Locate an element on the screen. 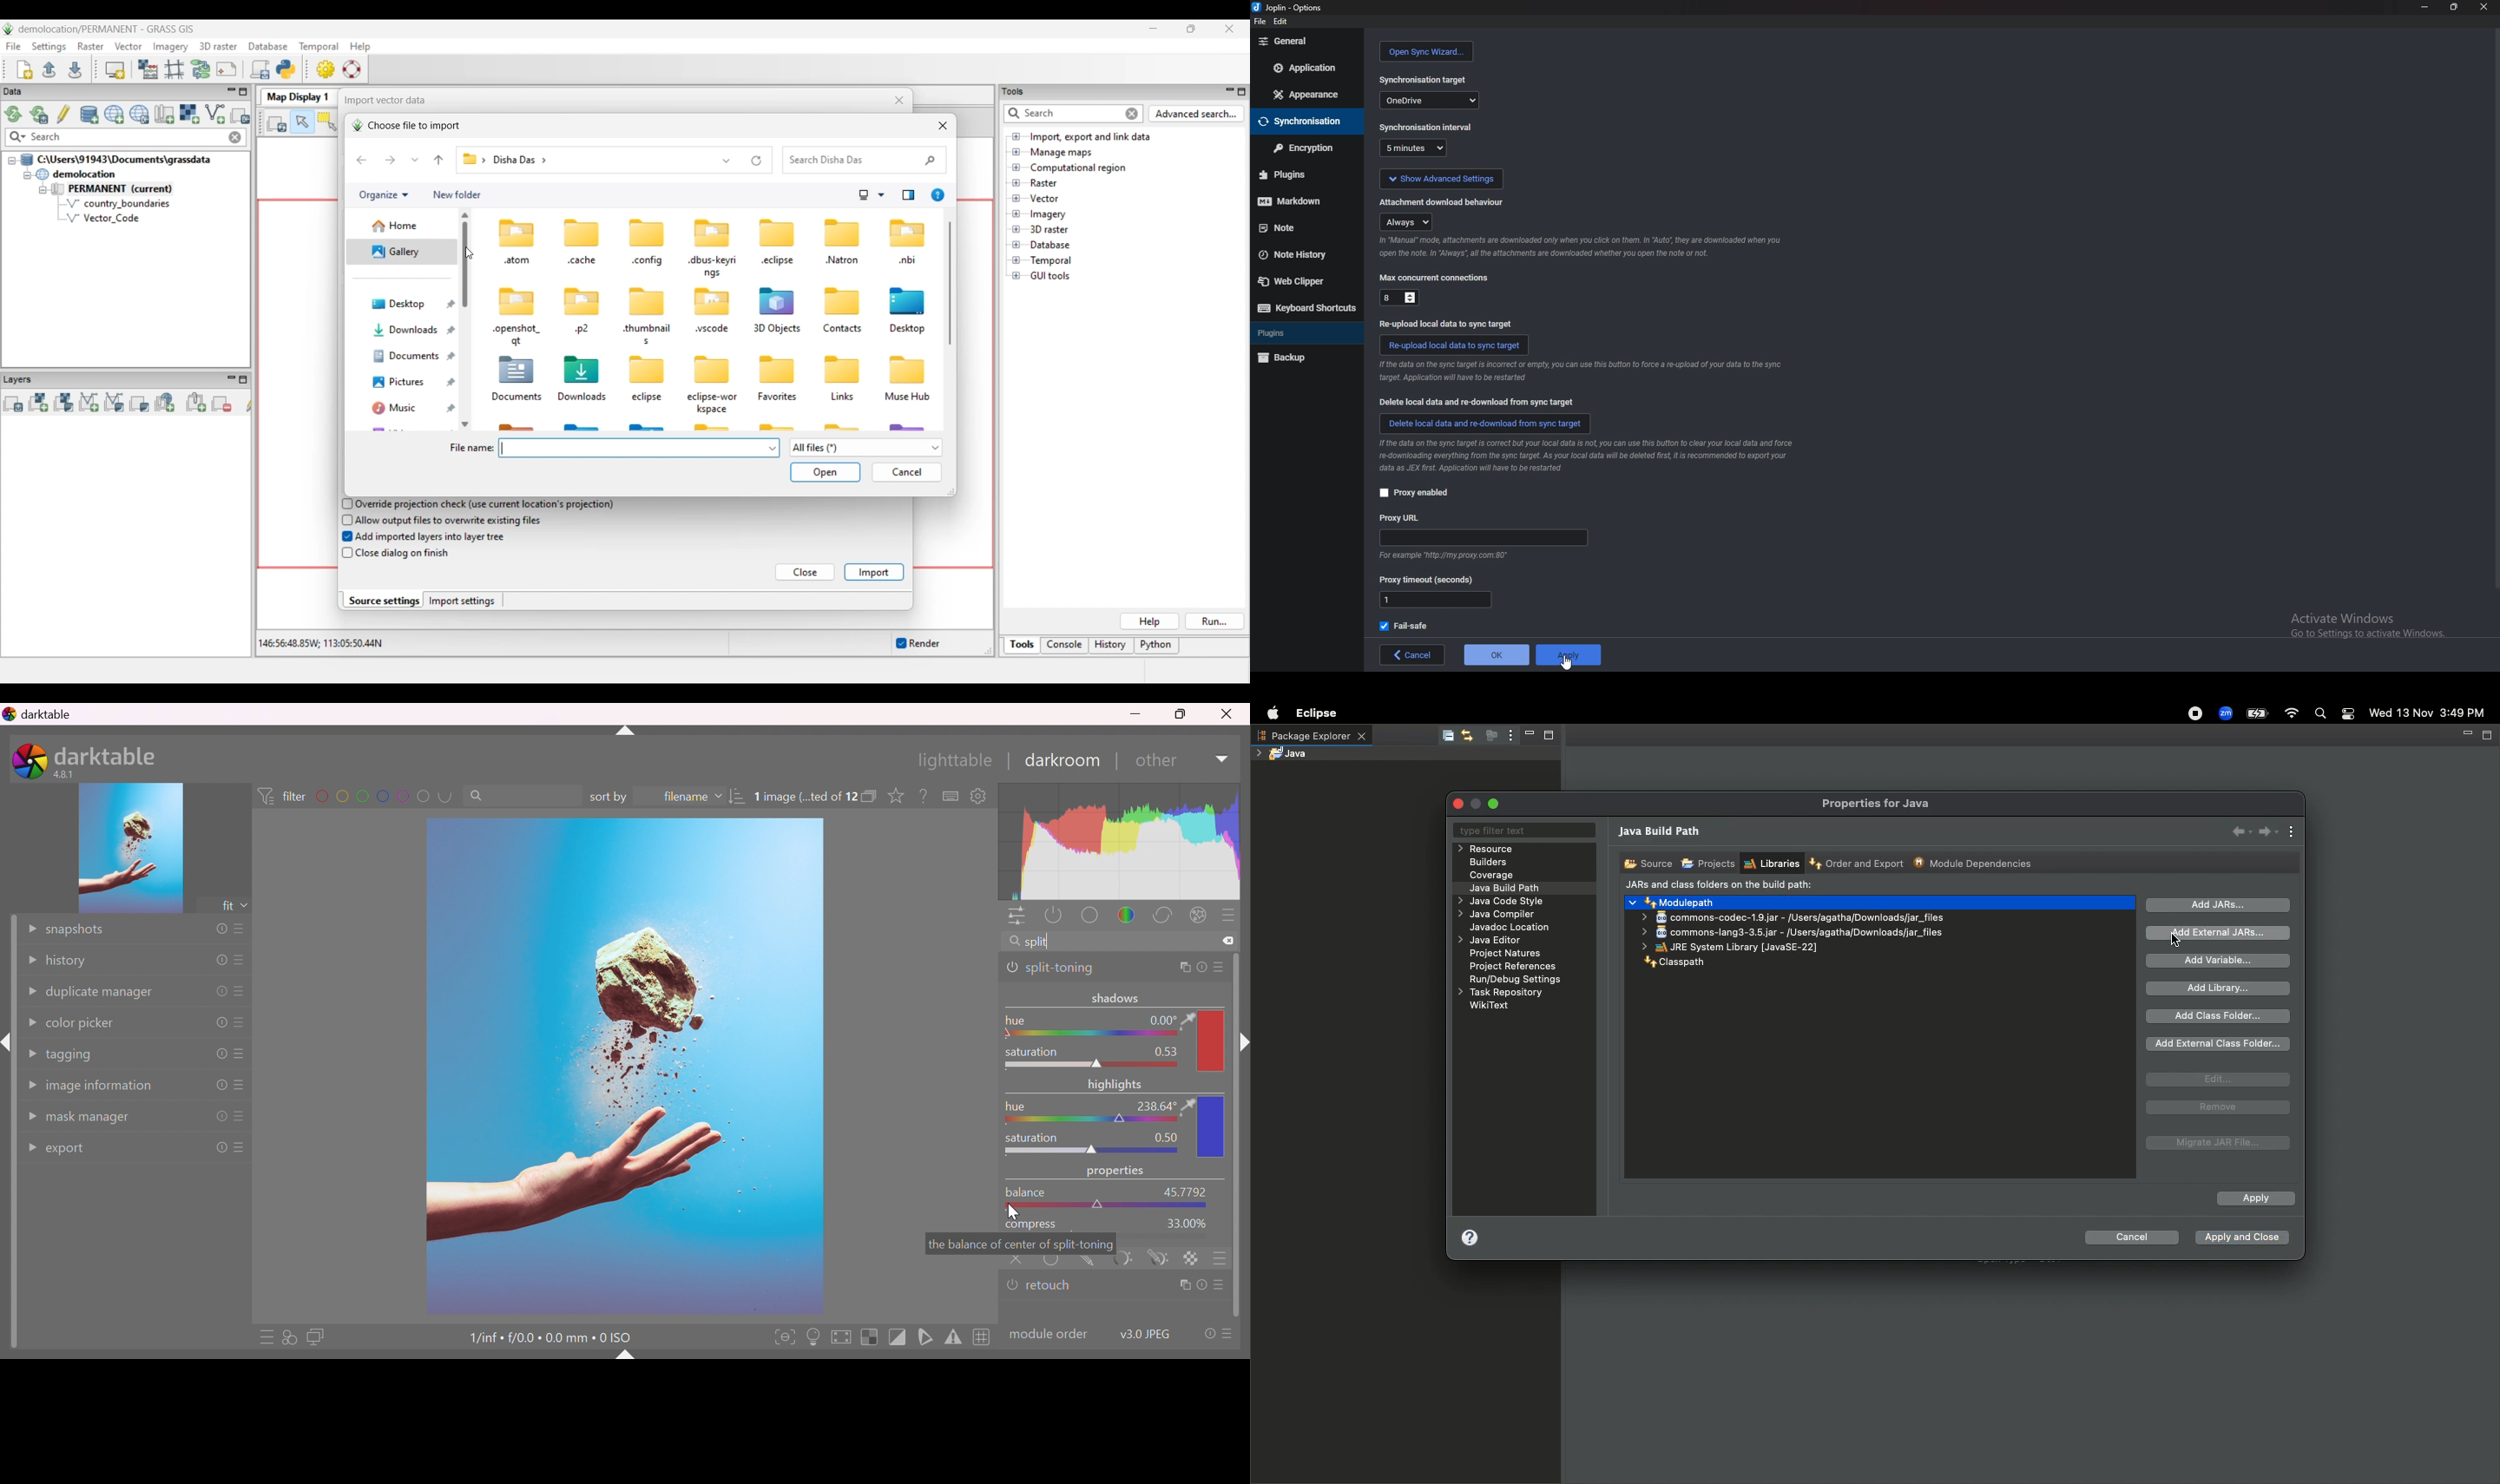  show global preferences is located at coordinates (979, 797).